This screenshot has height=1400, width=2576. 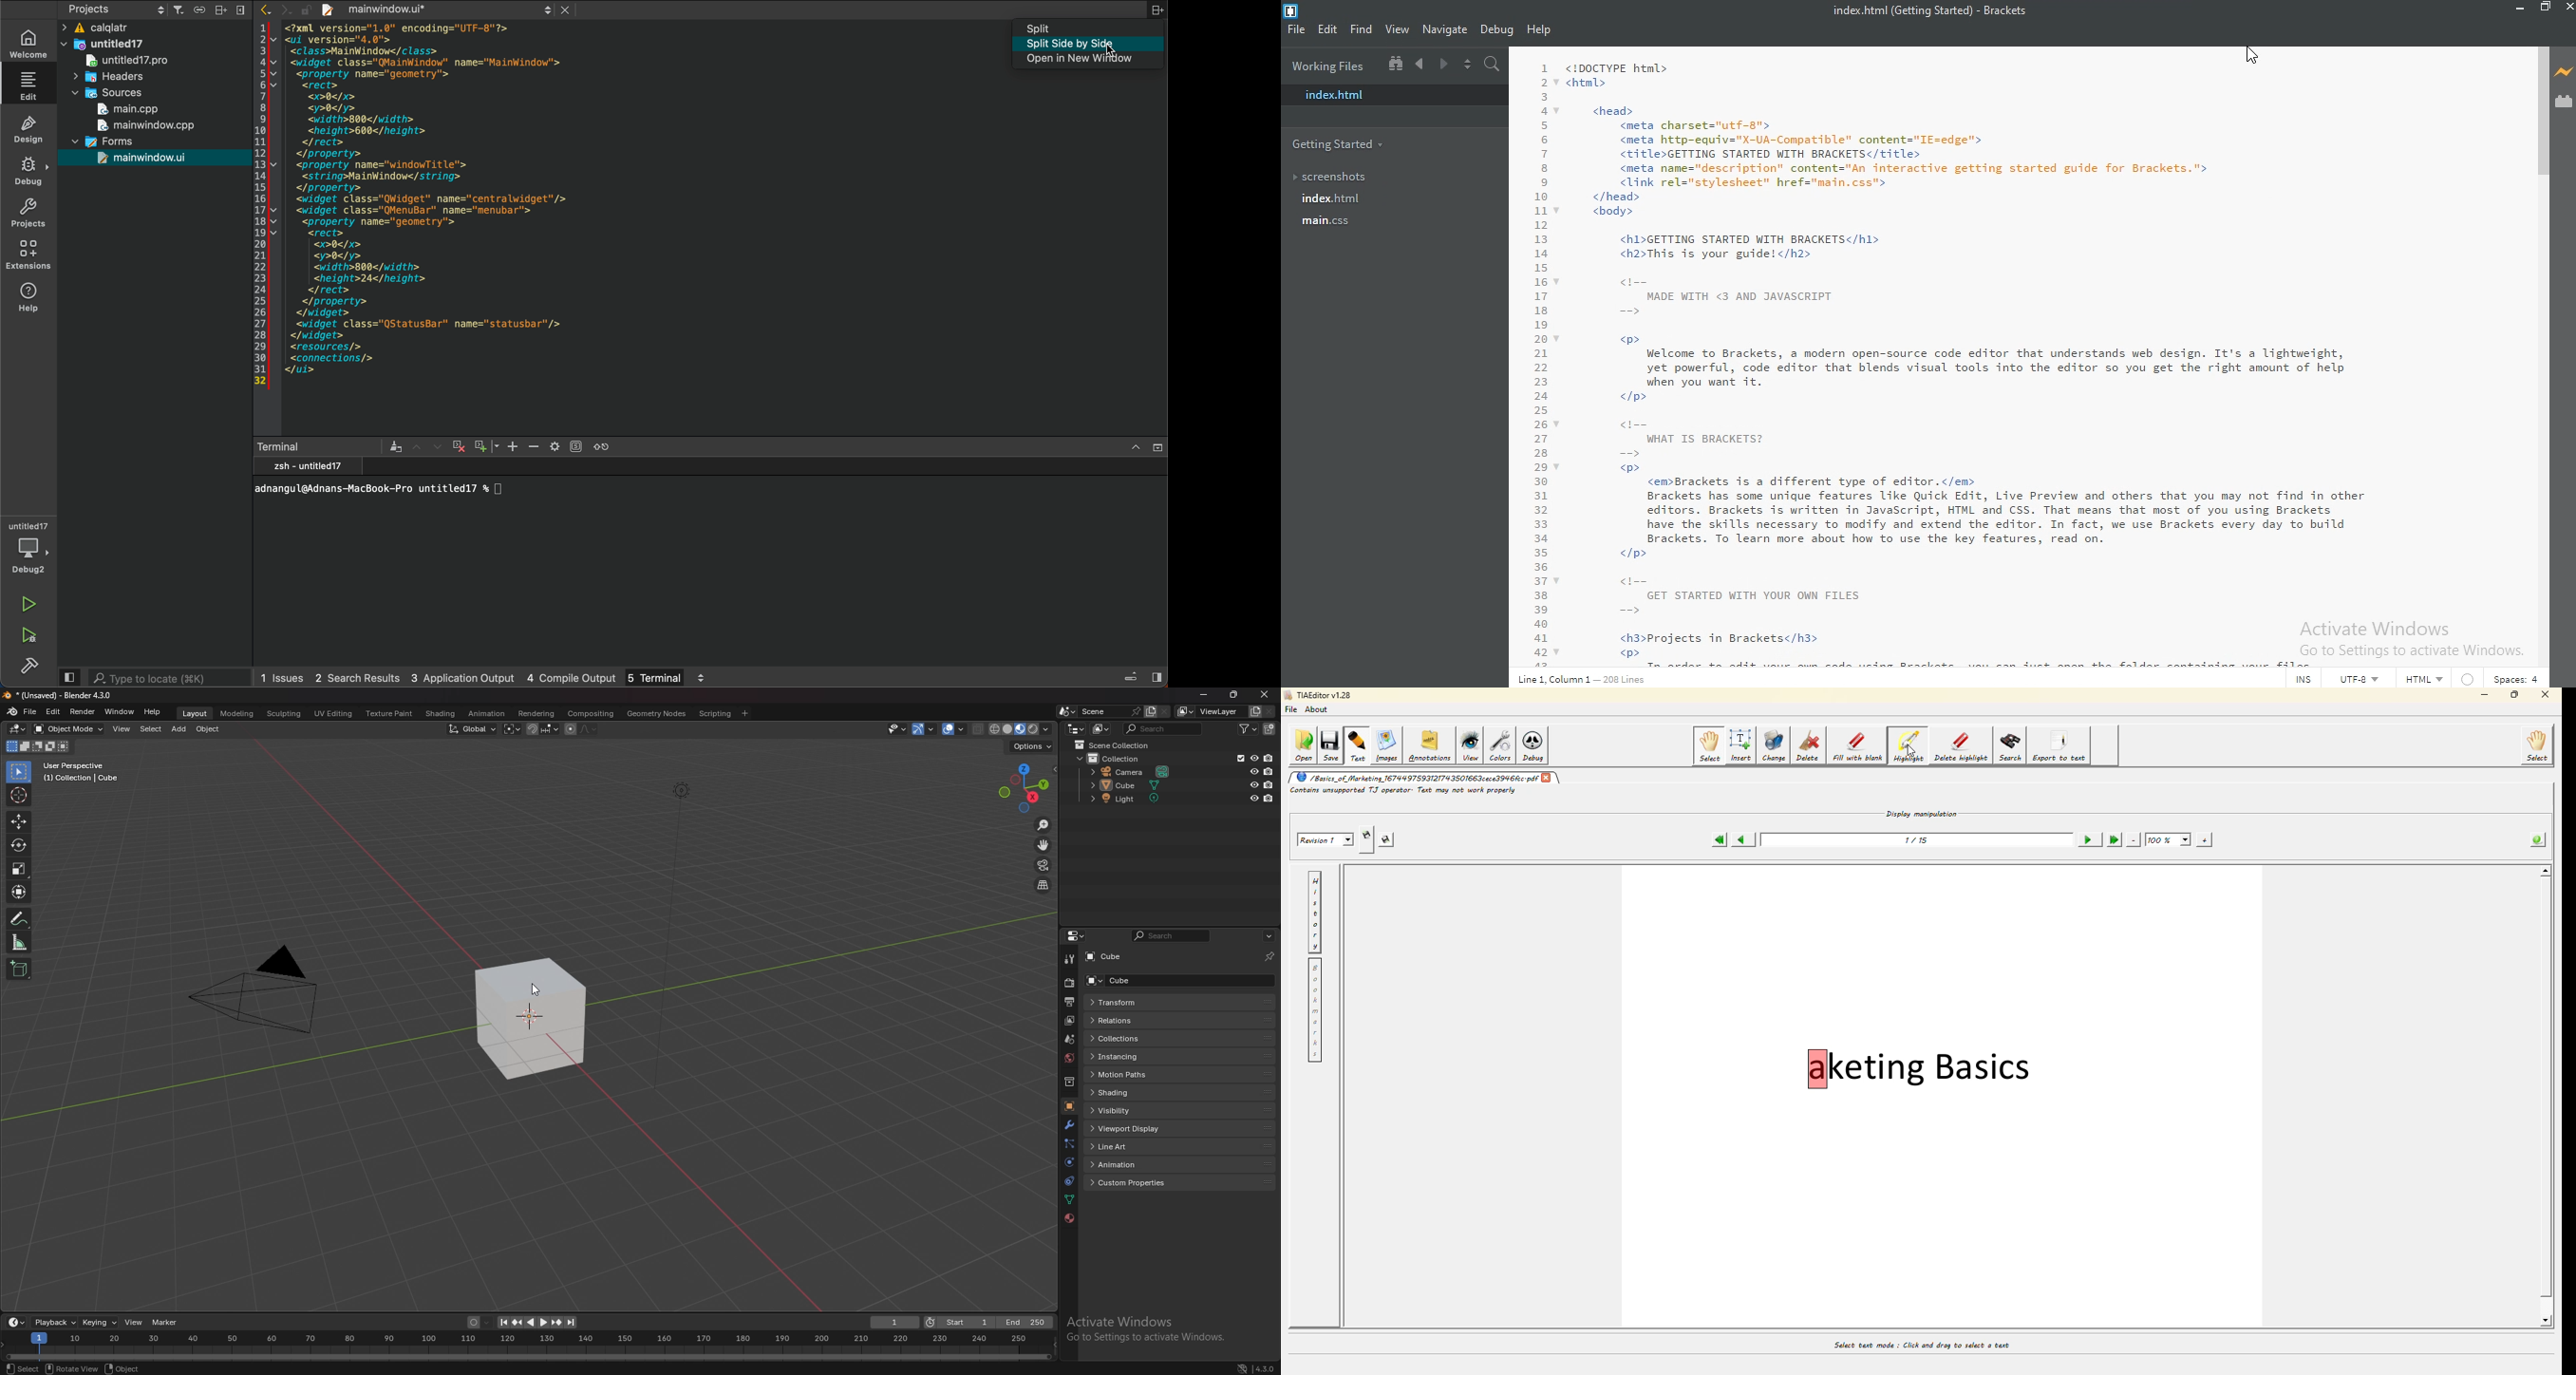 What do you see at coordinates (1131, 1128) in the screenshot?
I see `viewport display` at bounding box center [1131, 1128].